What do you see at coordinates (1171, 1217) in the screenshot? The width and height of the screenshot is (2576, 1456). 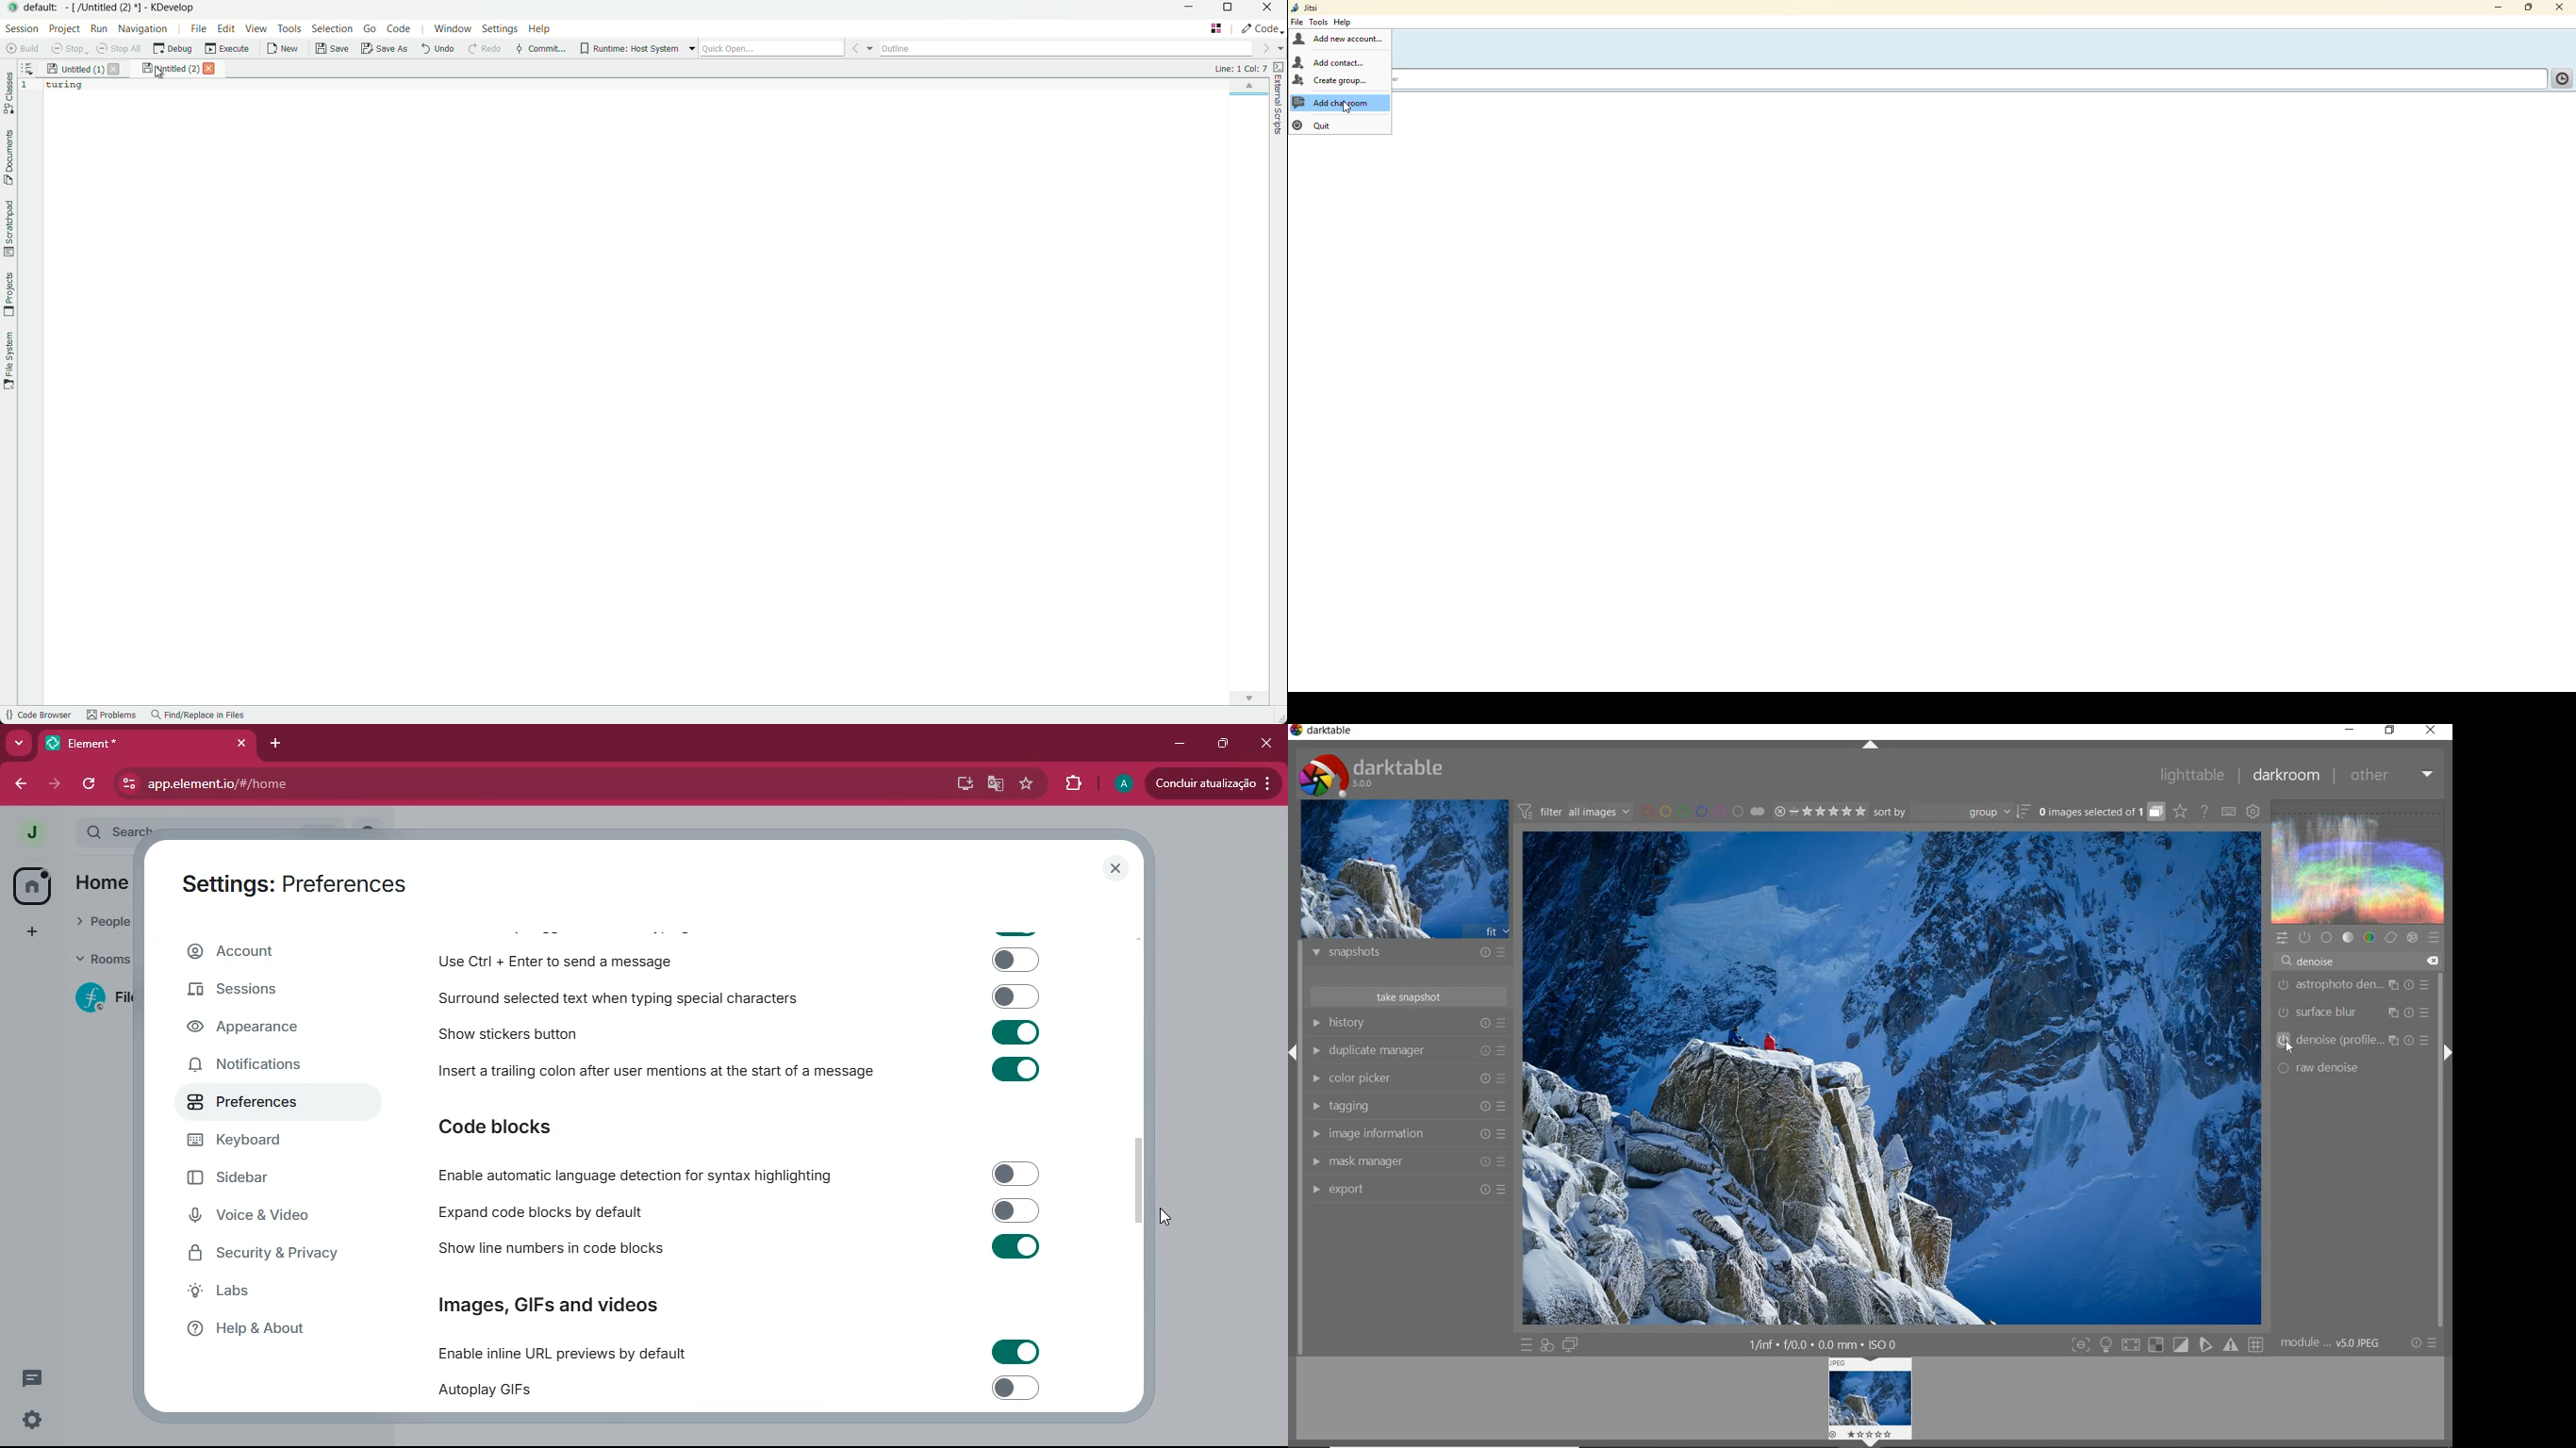 I see `cursor` at bounding box center [1171, 1217].